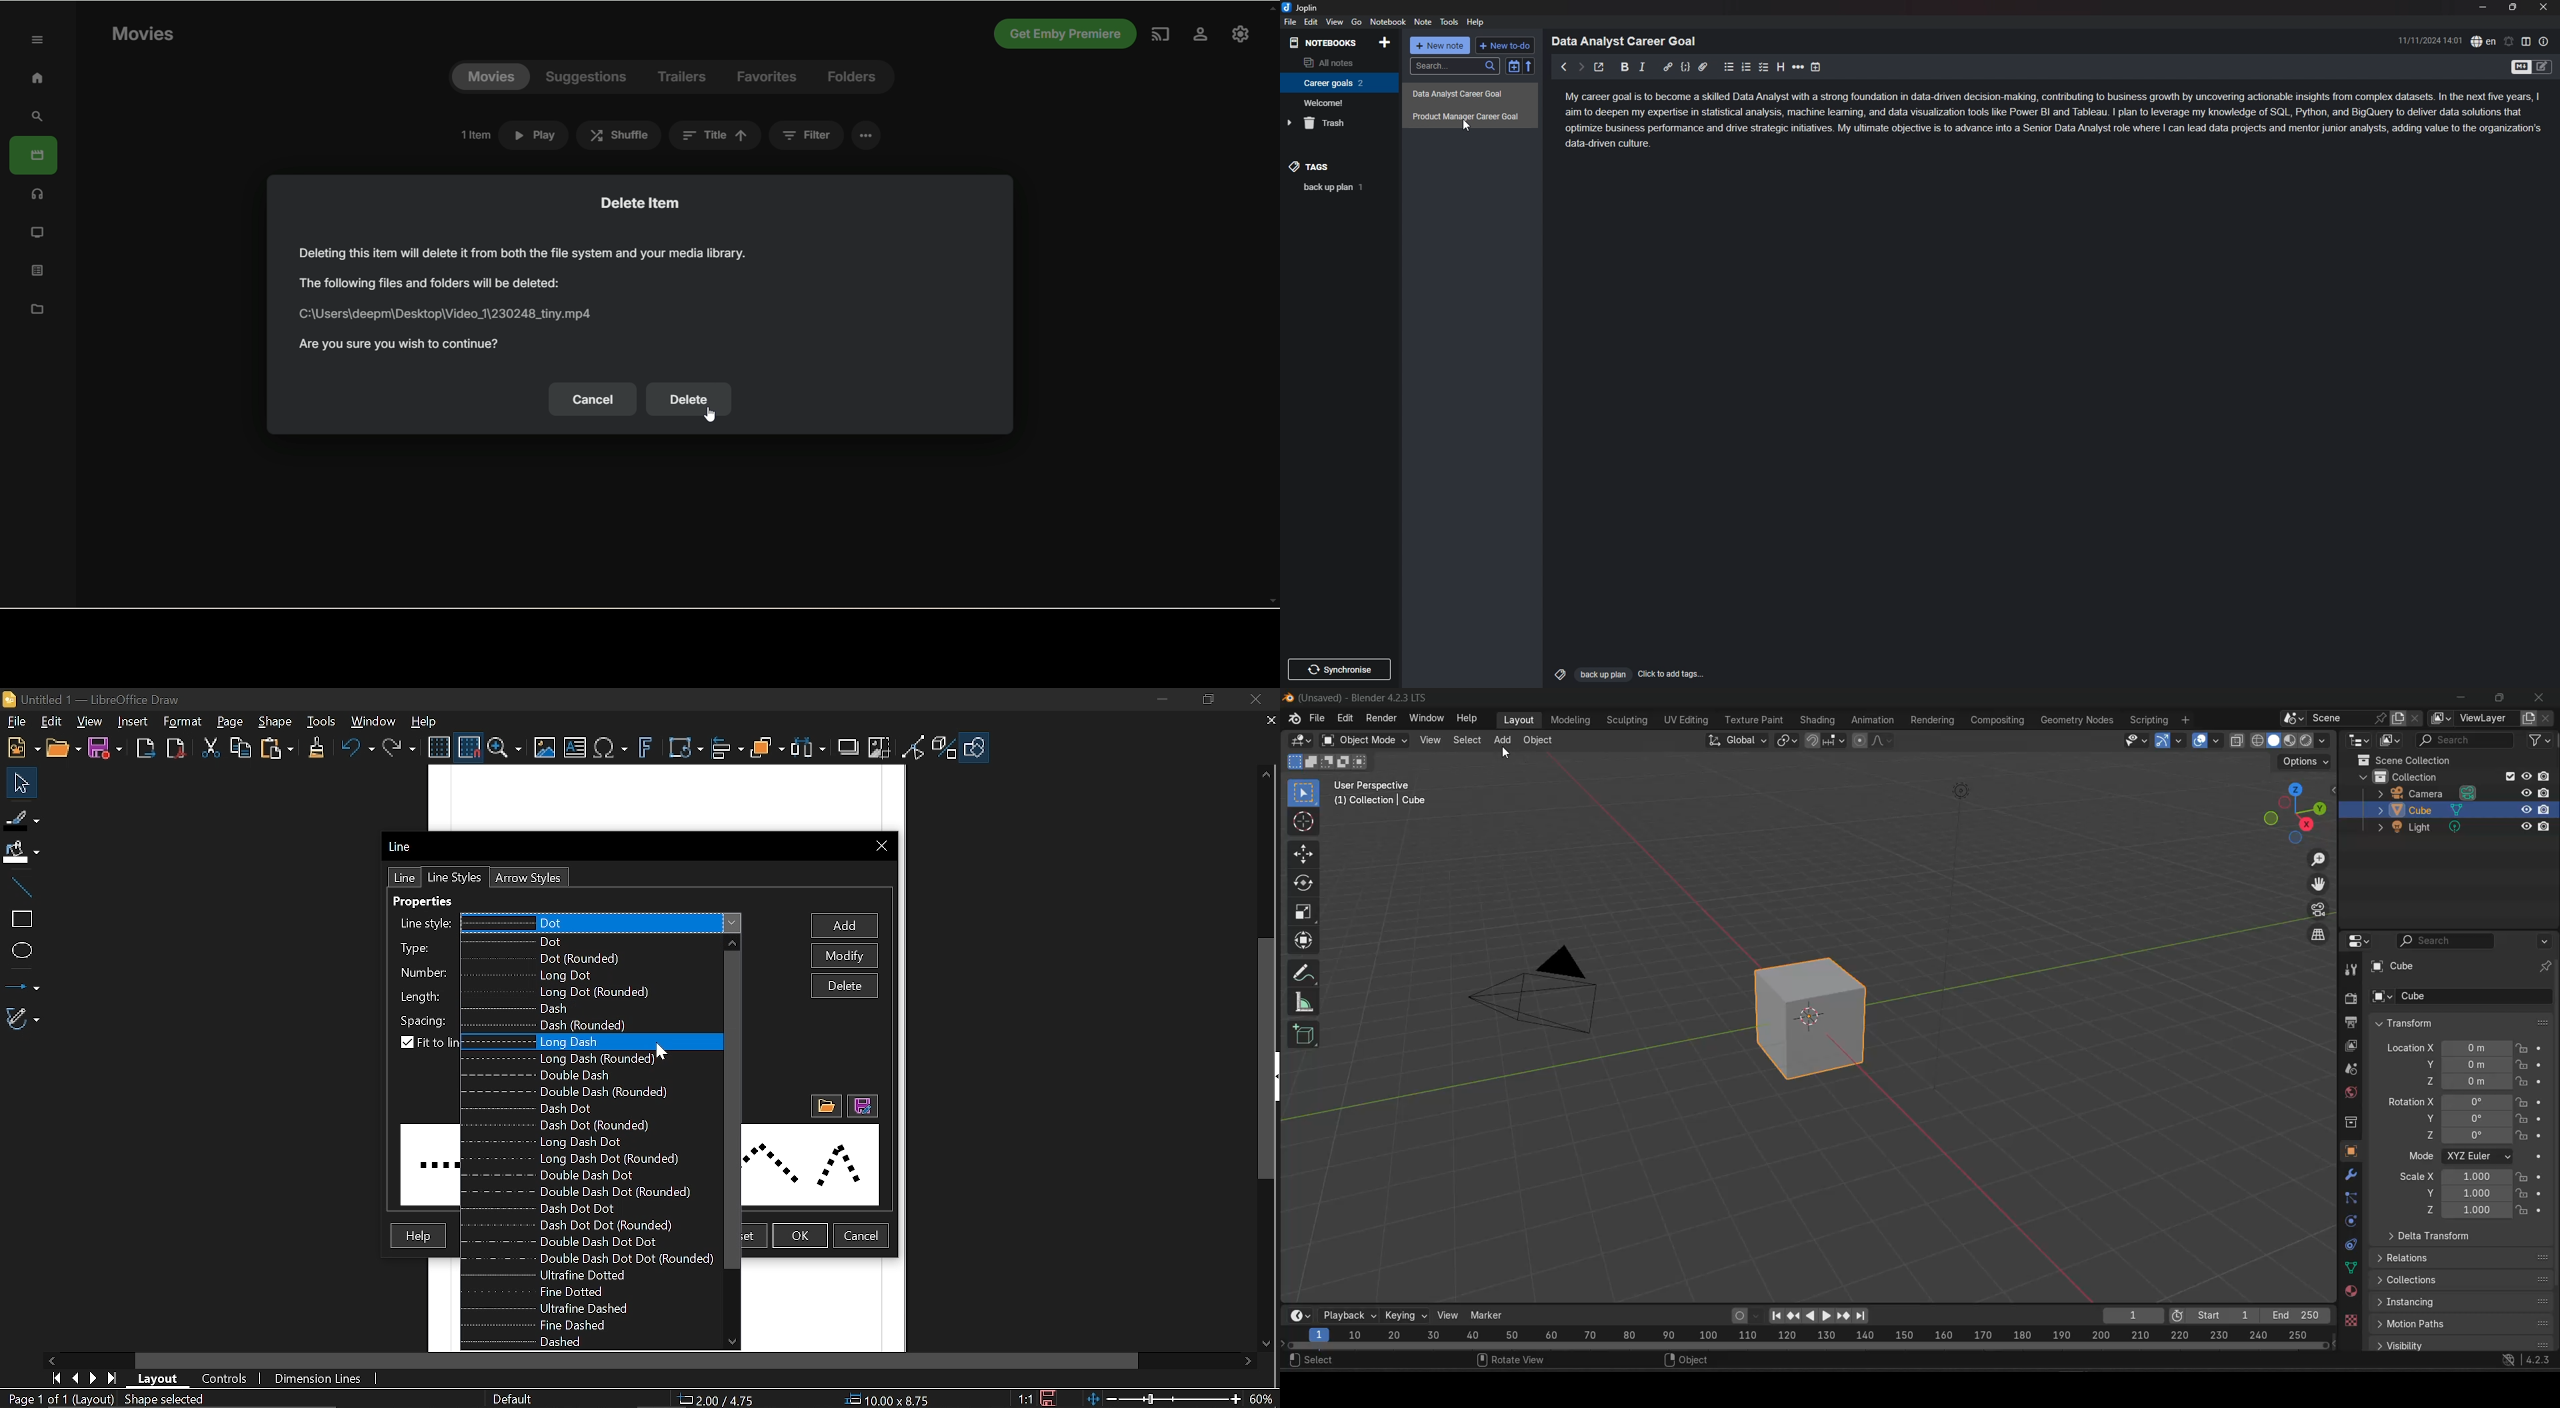 The image size is (2576, 1428). What do you see at coordinates (1338, 669) in the screenshot?
I see `synchronise` at bounding box center [1338, 669].